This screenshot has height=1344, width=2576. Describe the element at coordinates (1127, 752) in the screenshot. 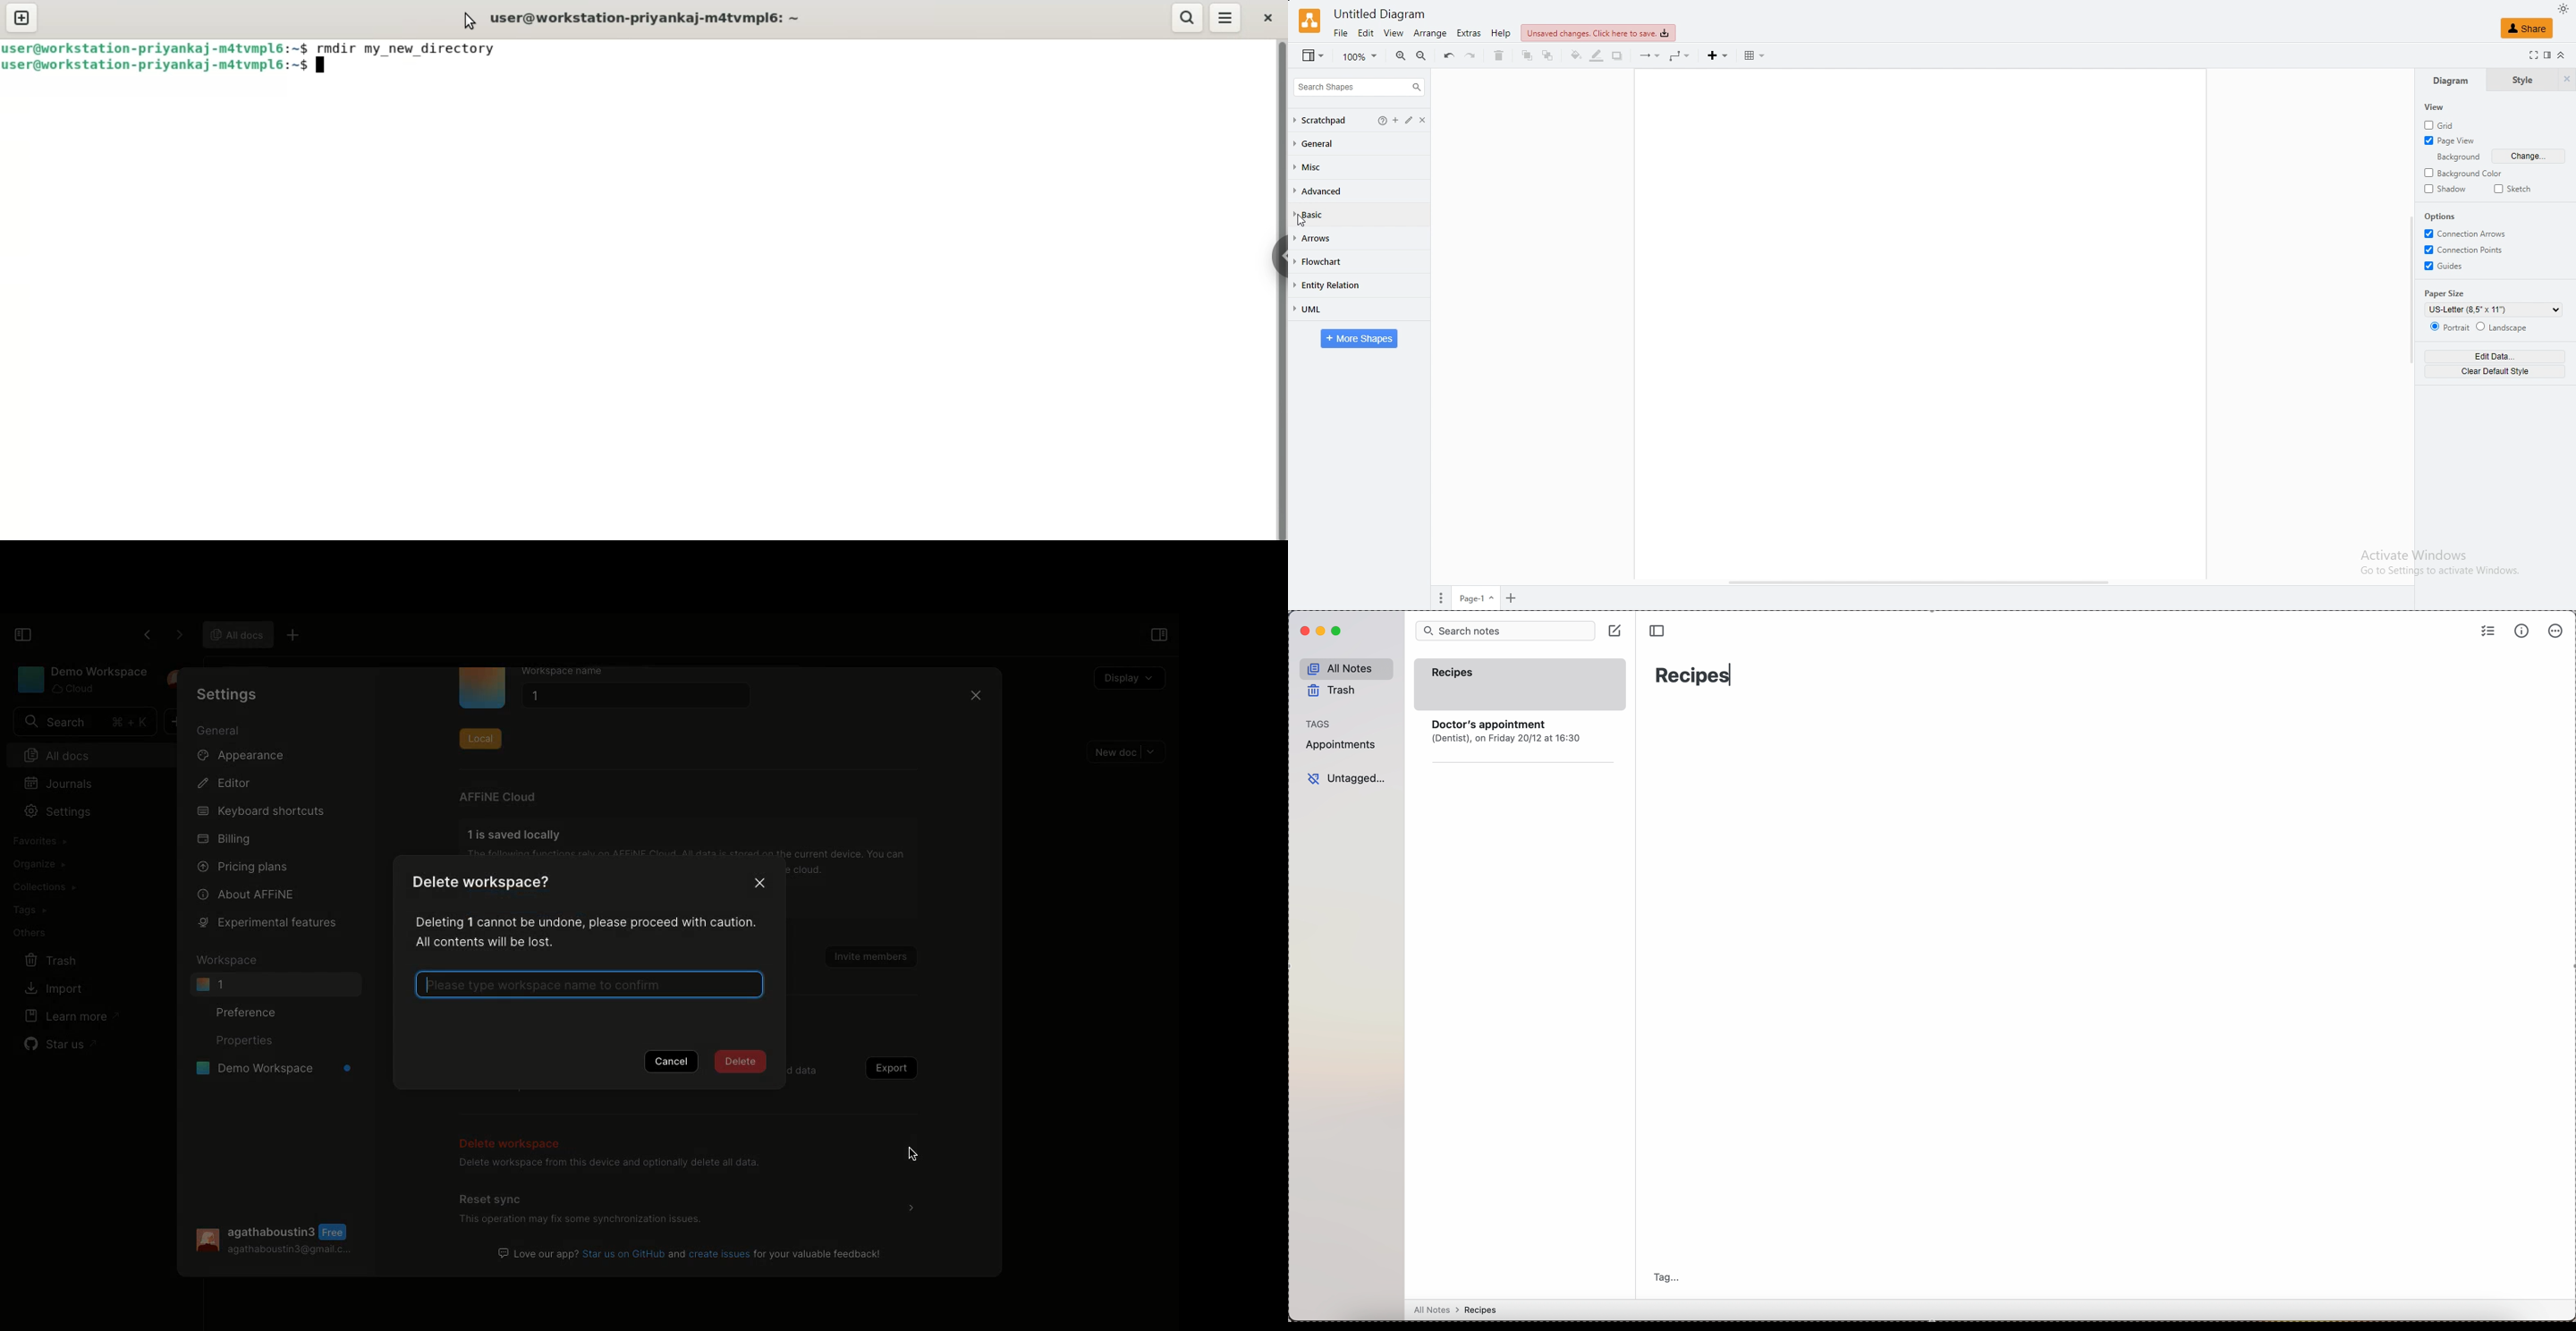

I see `New doc` at that location.